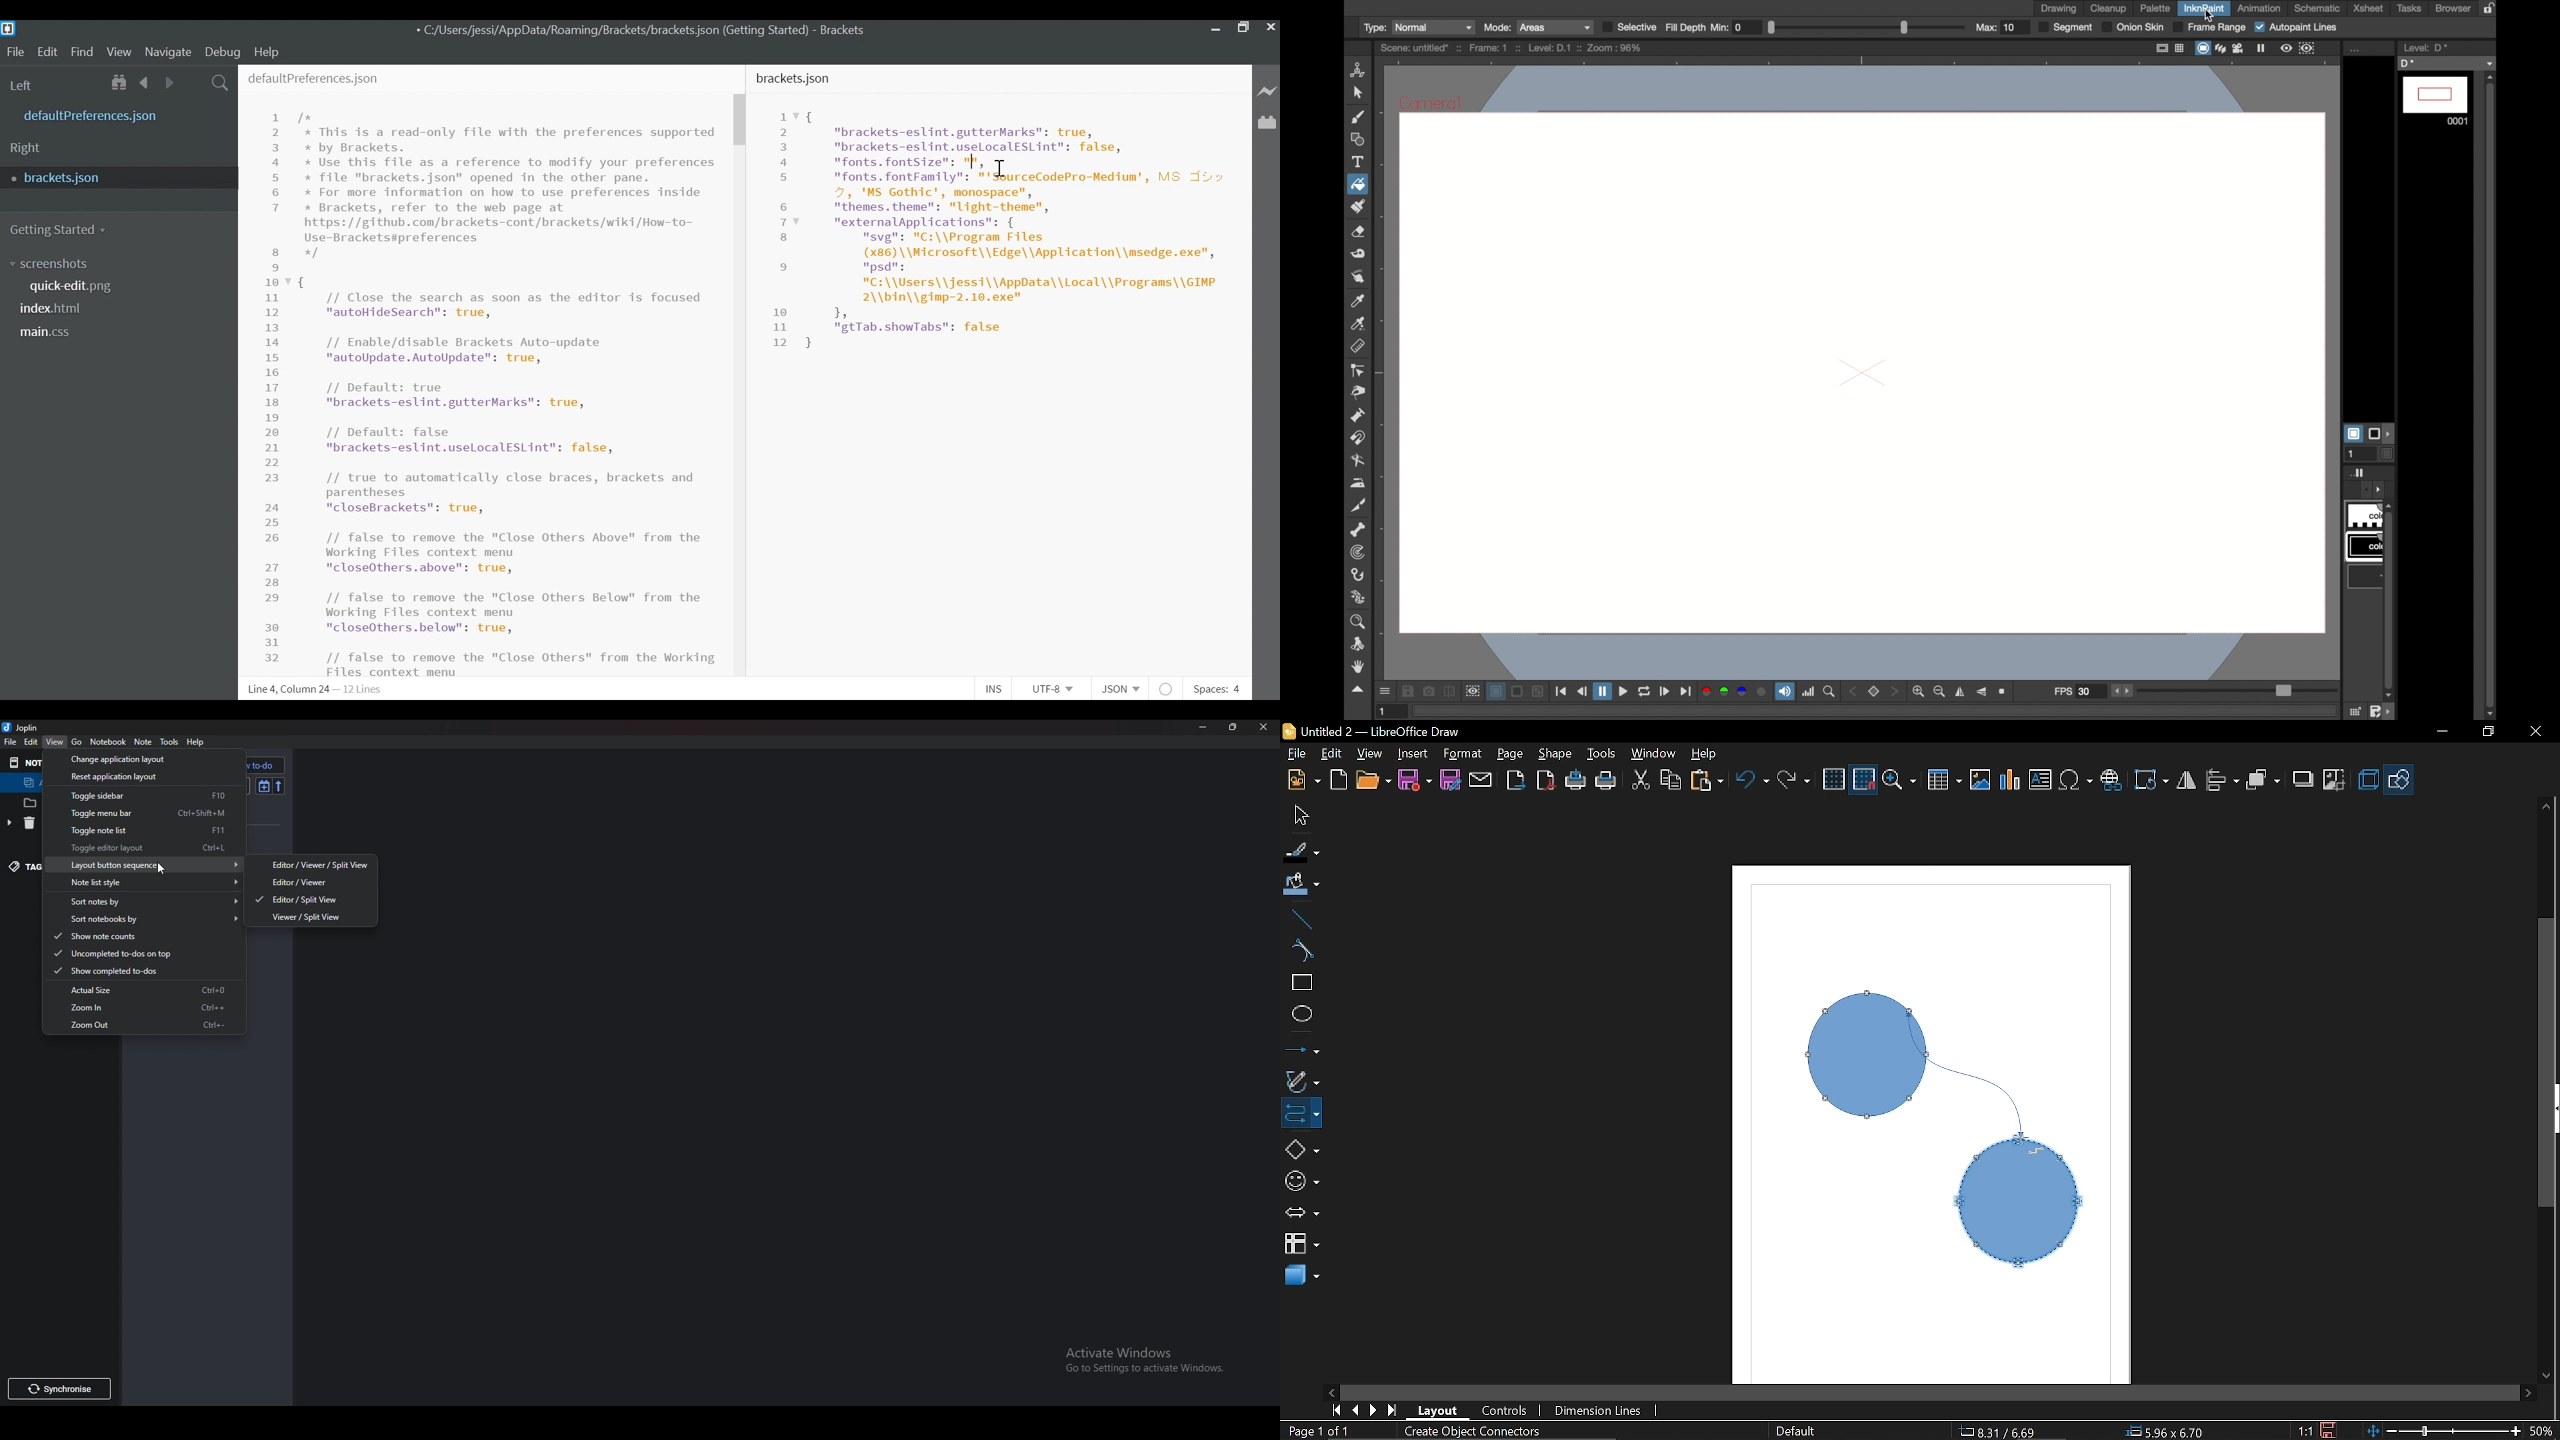 The width and height of the screenshot is (2576, 1456). Describe the element at coordinates (1707, 754) in the screenshot. I see `Help` at that location.